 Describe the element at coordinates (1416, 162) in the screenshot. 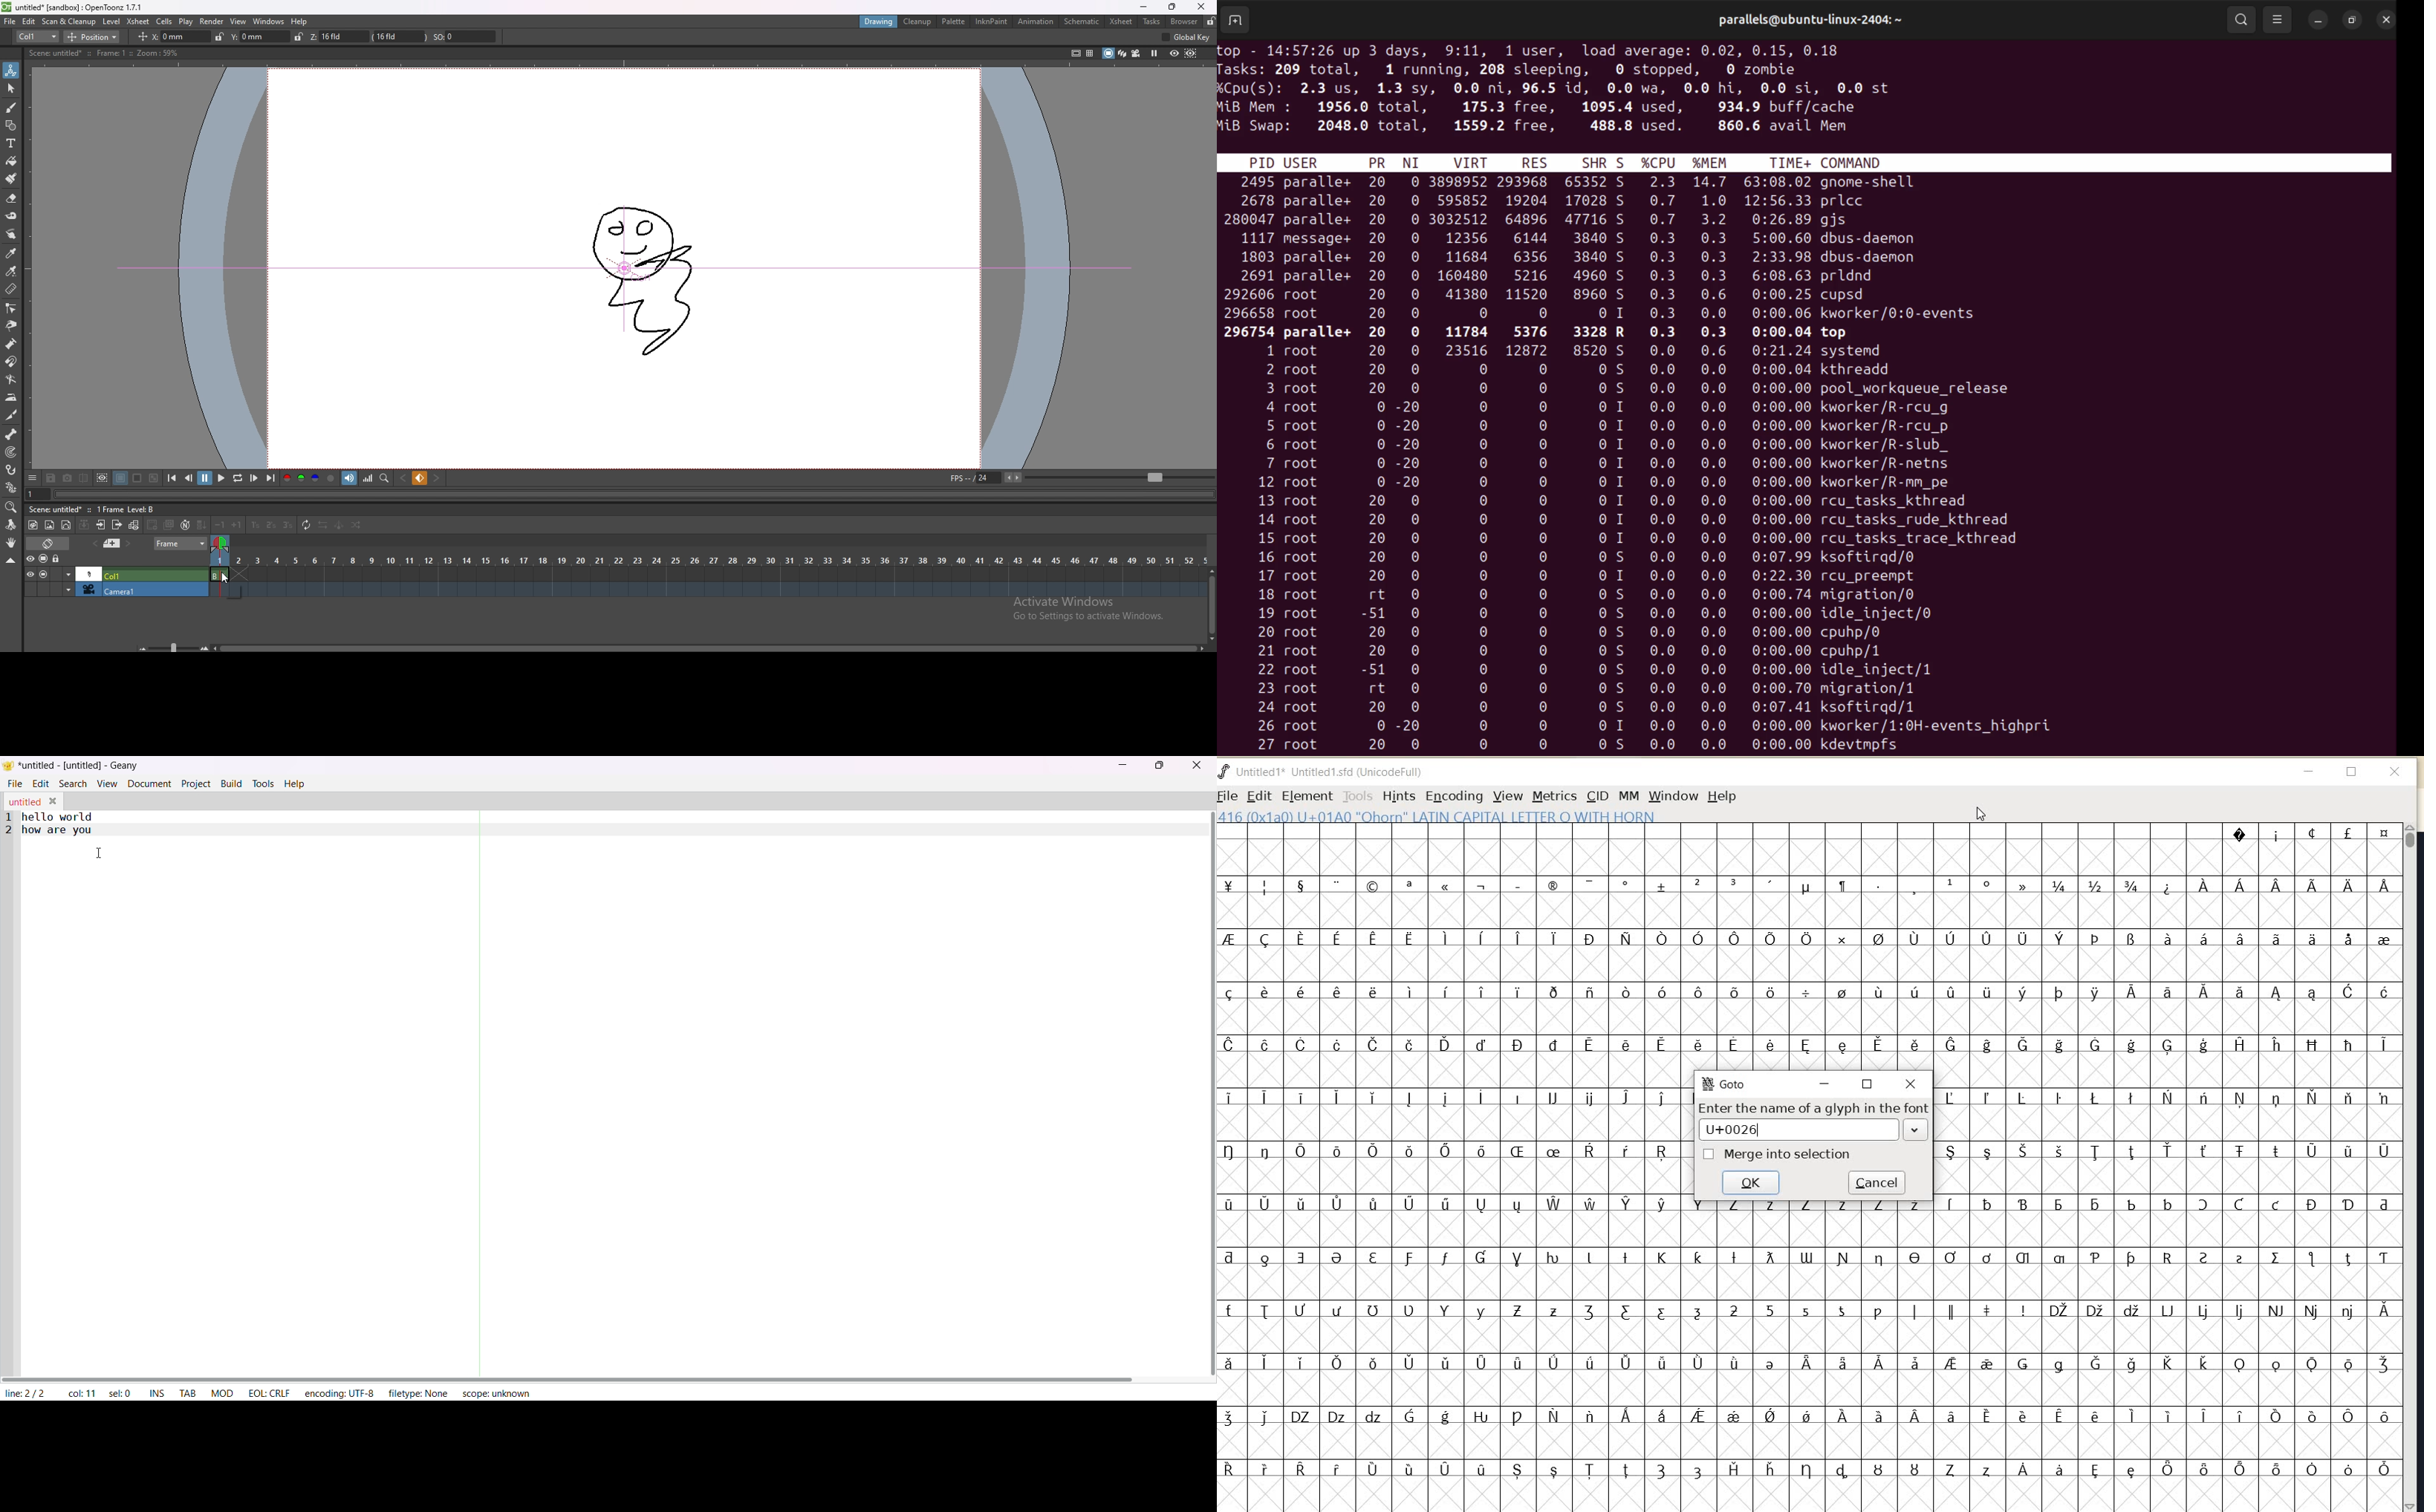

I see `NI` at that location.